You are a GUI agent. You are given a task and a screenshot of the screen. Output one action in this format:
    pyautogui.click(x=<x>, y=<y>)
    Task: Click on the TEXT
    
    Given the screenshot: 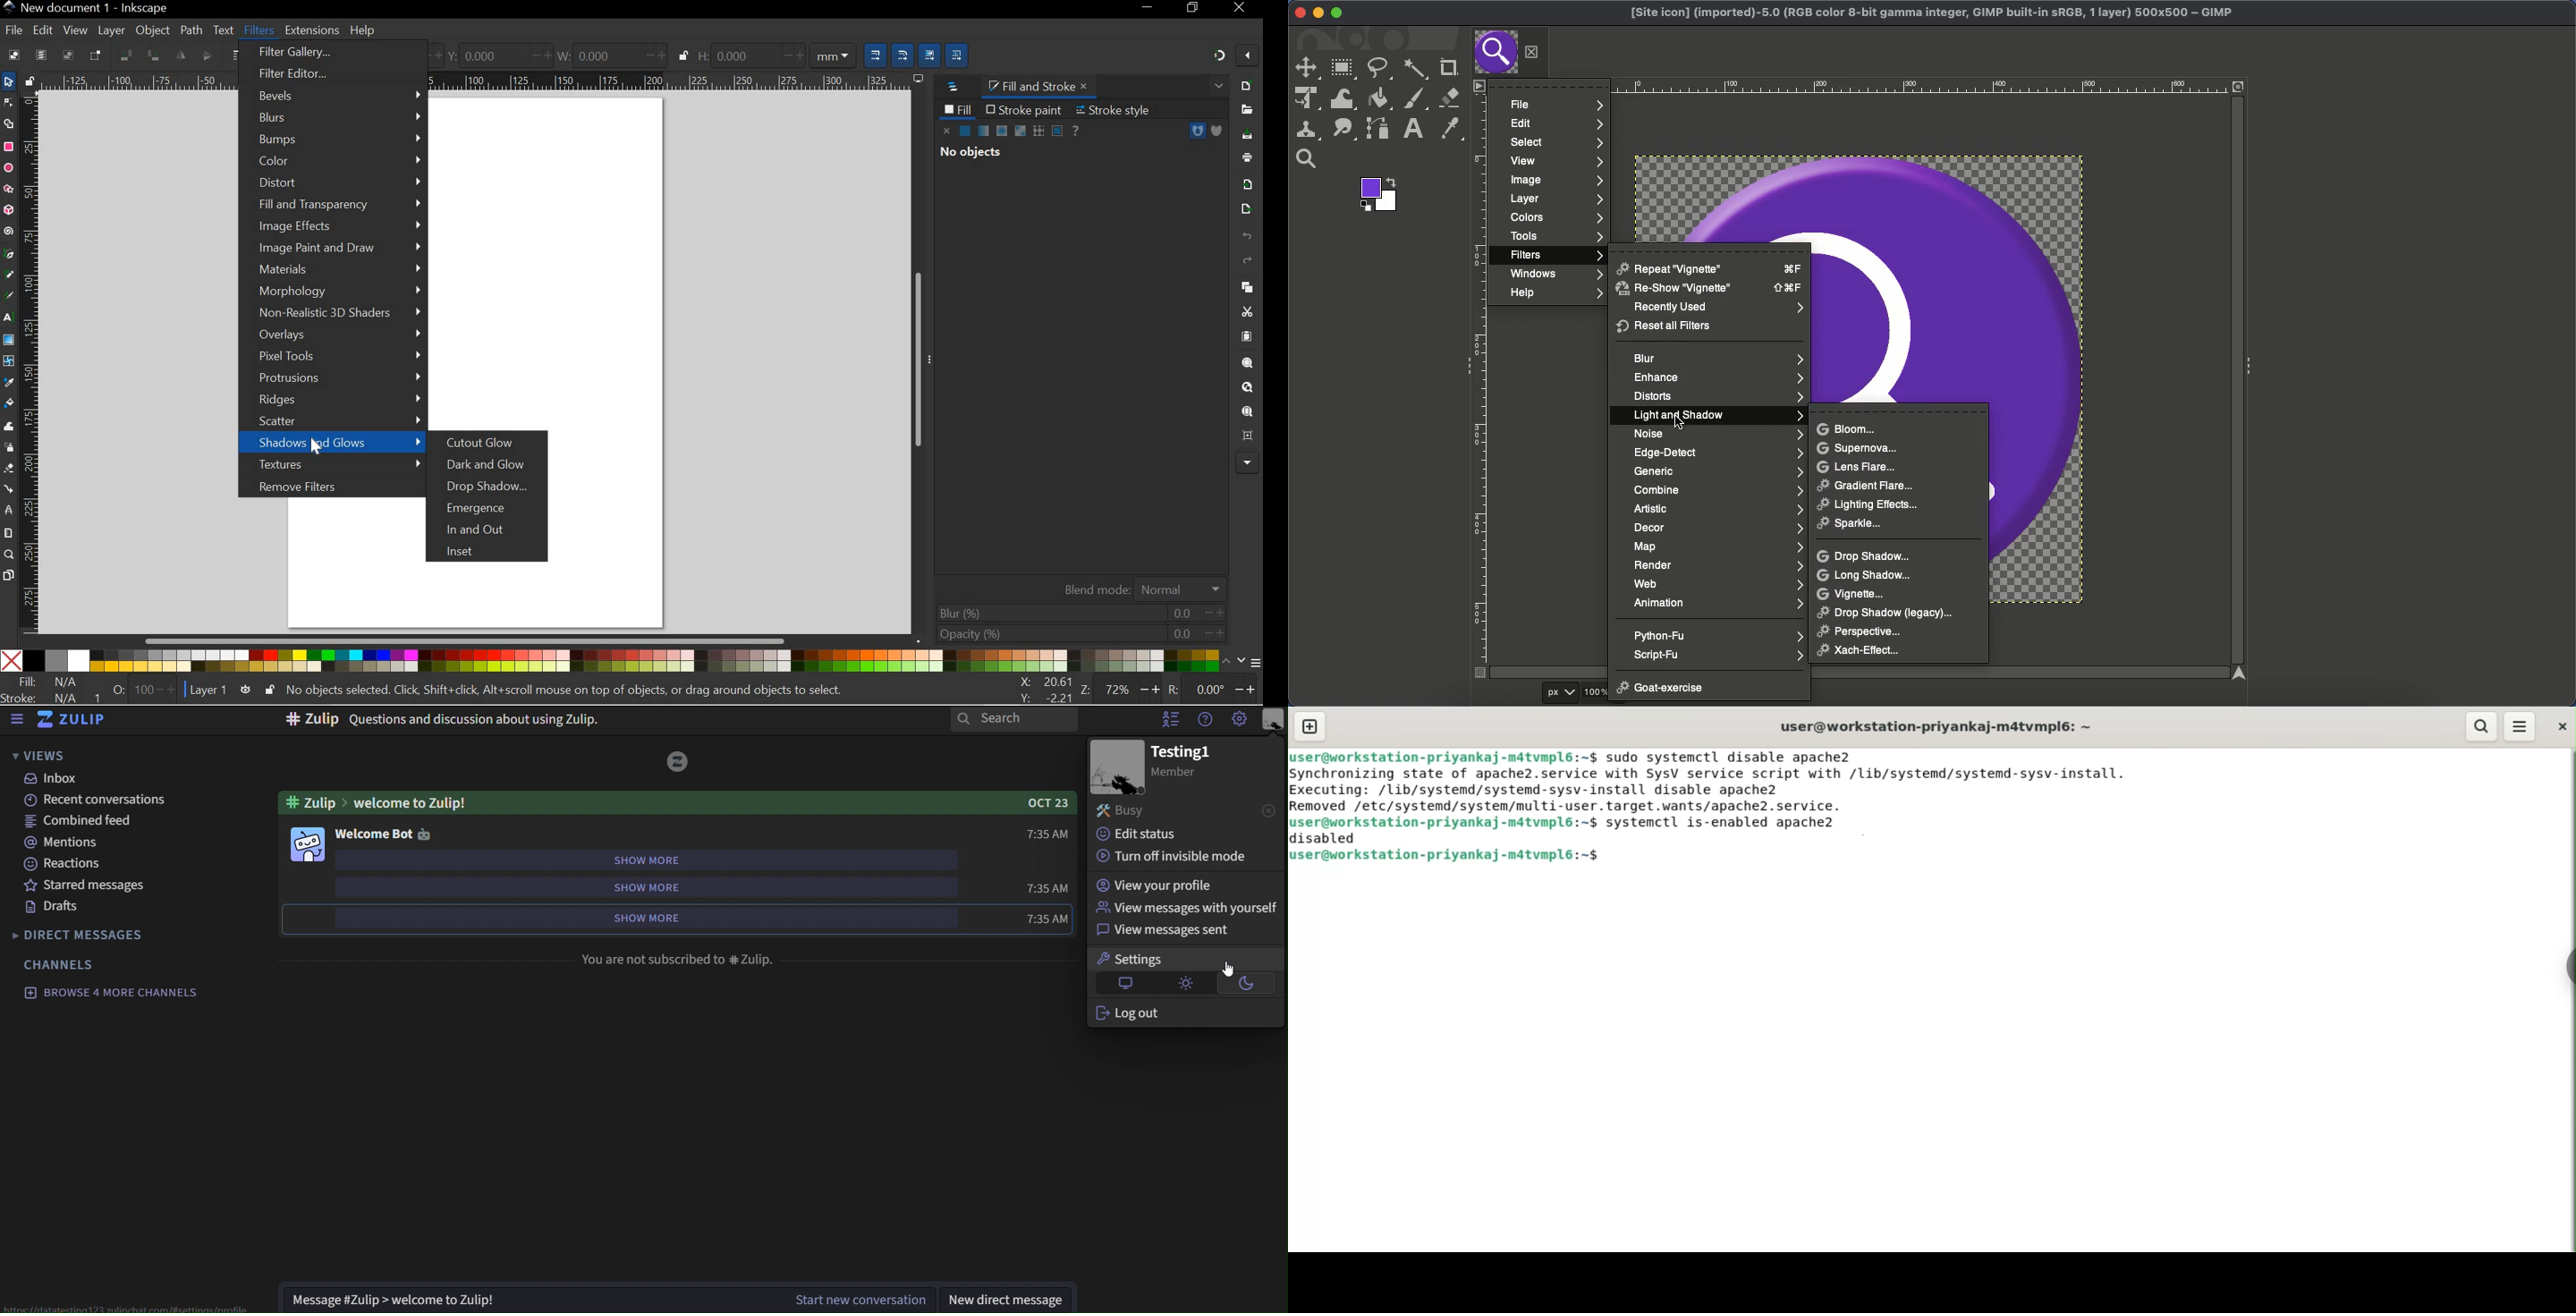 What is the action you would take?
    pyautogui.click(x=224, y=29)
    